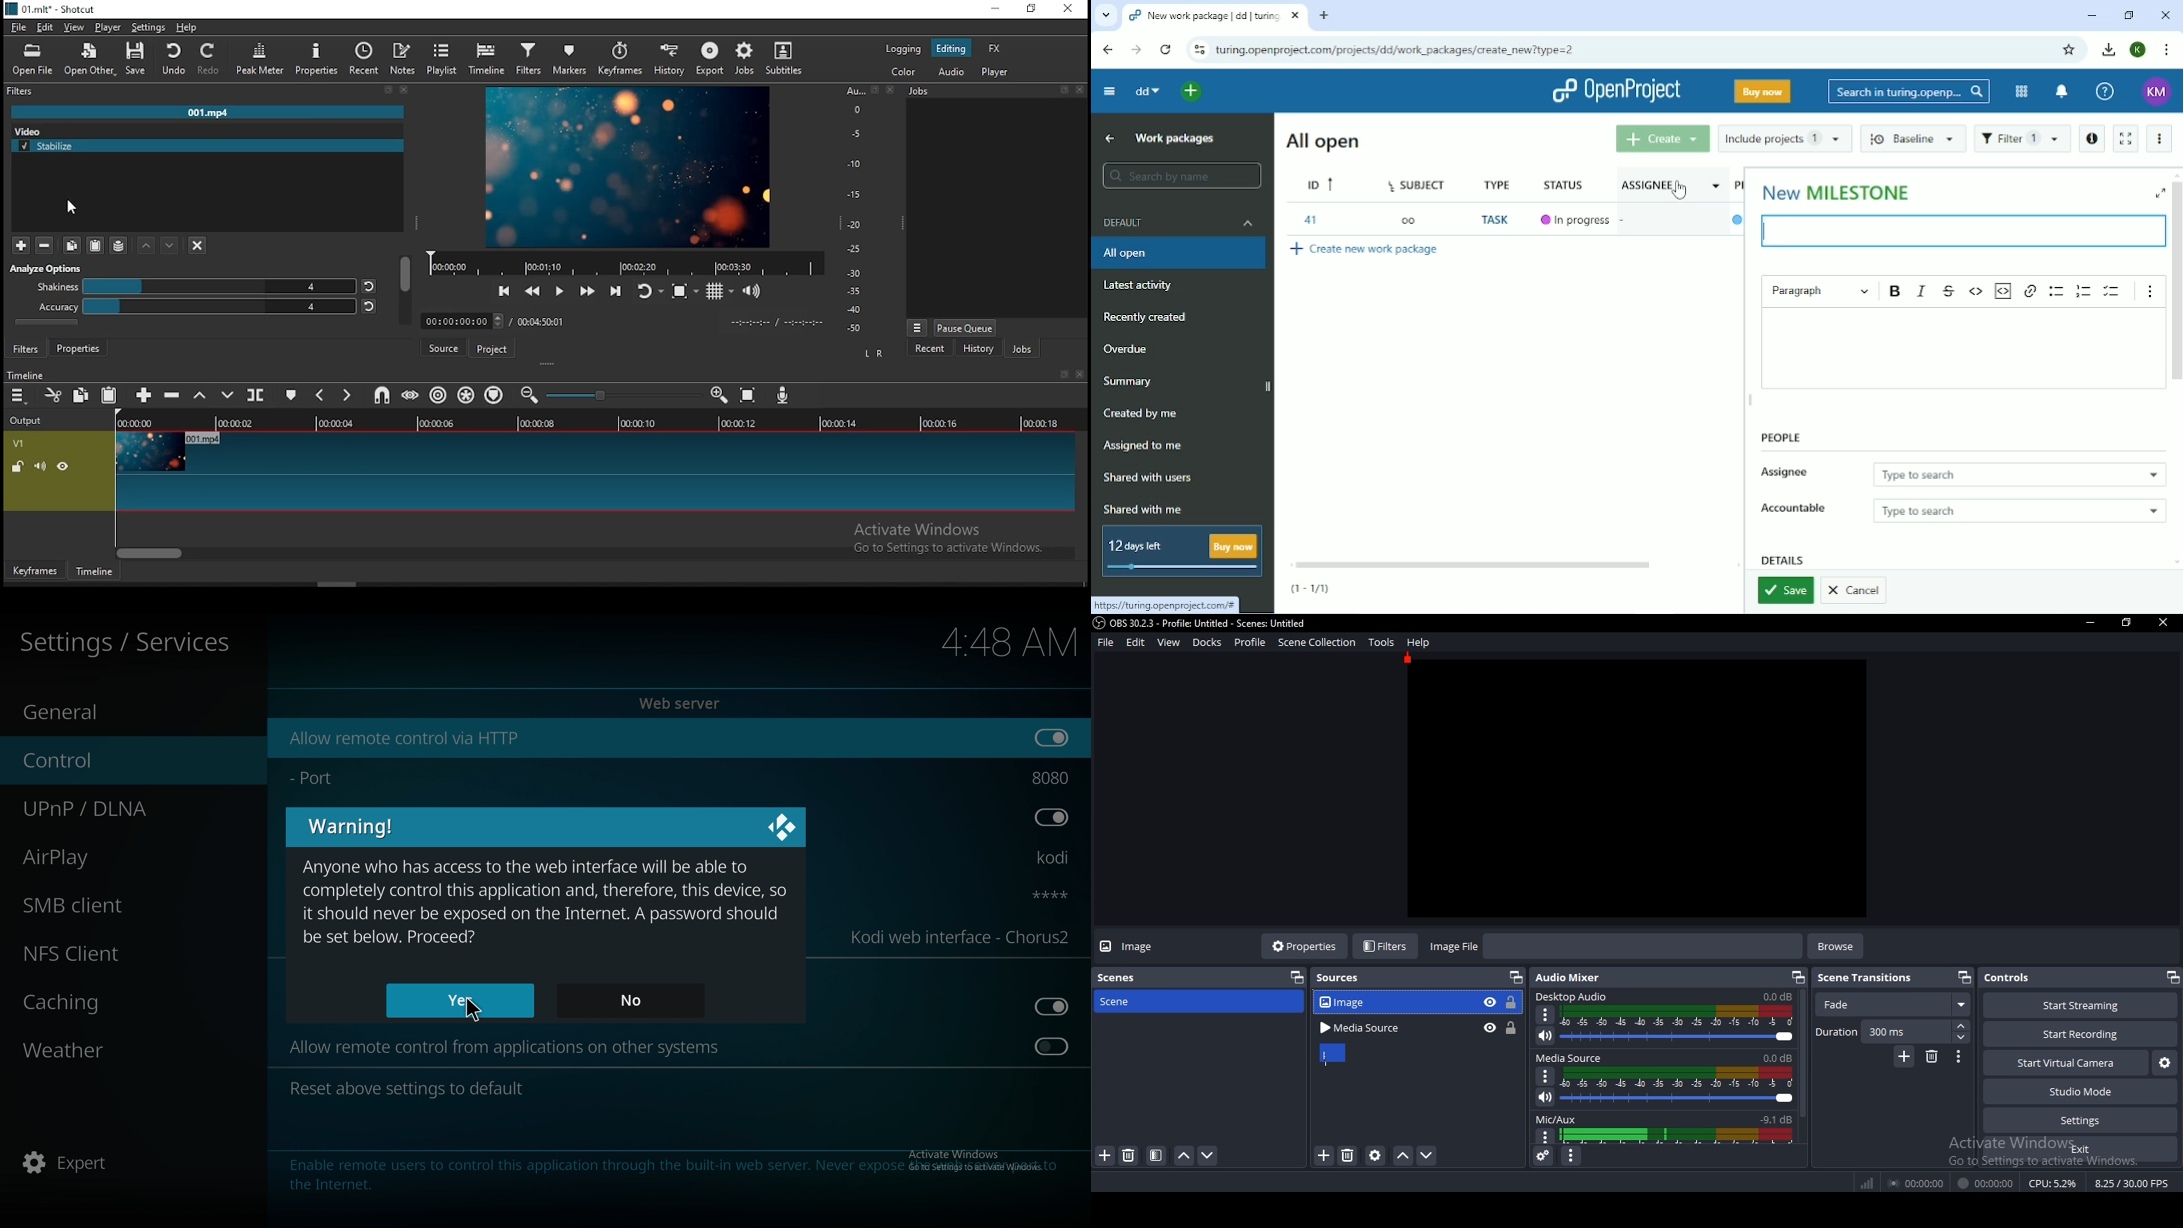 This screenshot has height=1232, width=2184. Describe the element at coordinates (1198, 49) in the screenshot. I see `View site information` at that location.